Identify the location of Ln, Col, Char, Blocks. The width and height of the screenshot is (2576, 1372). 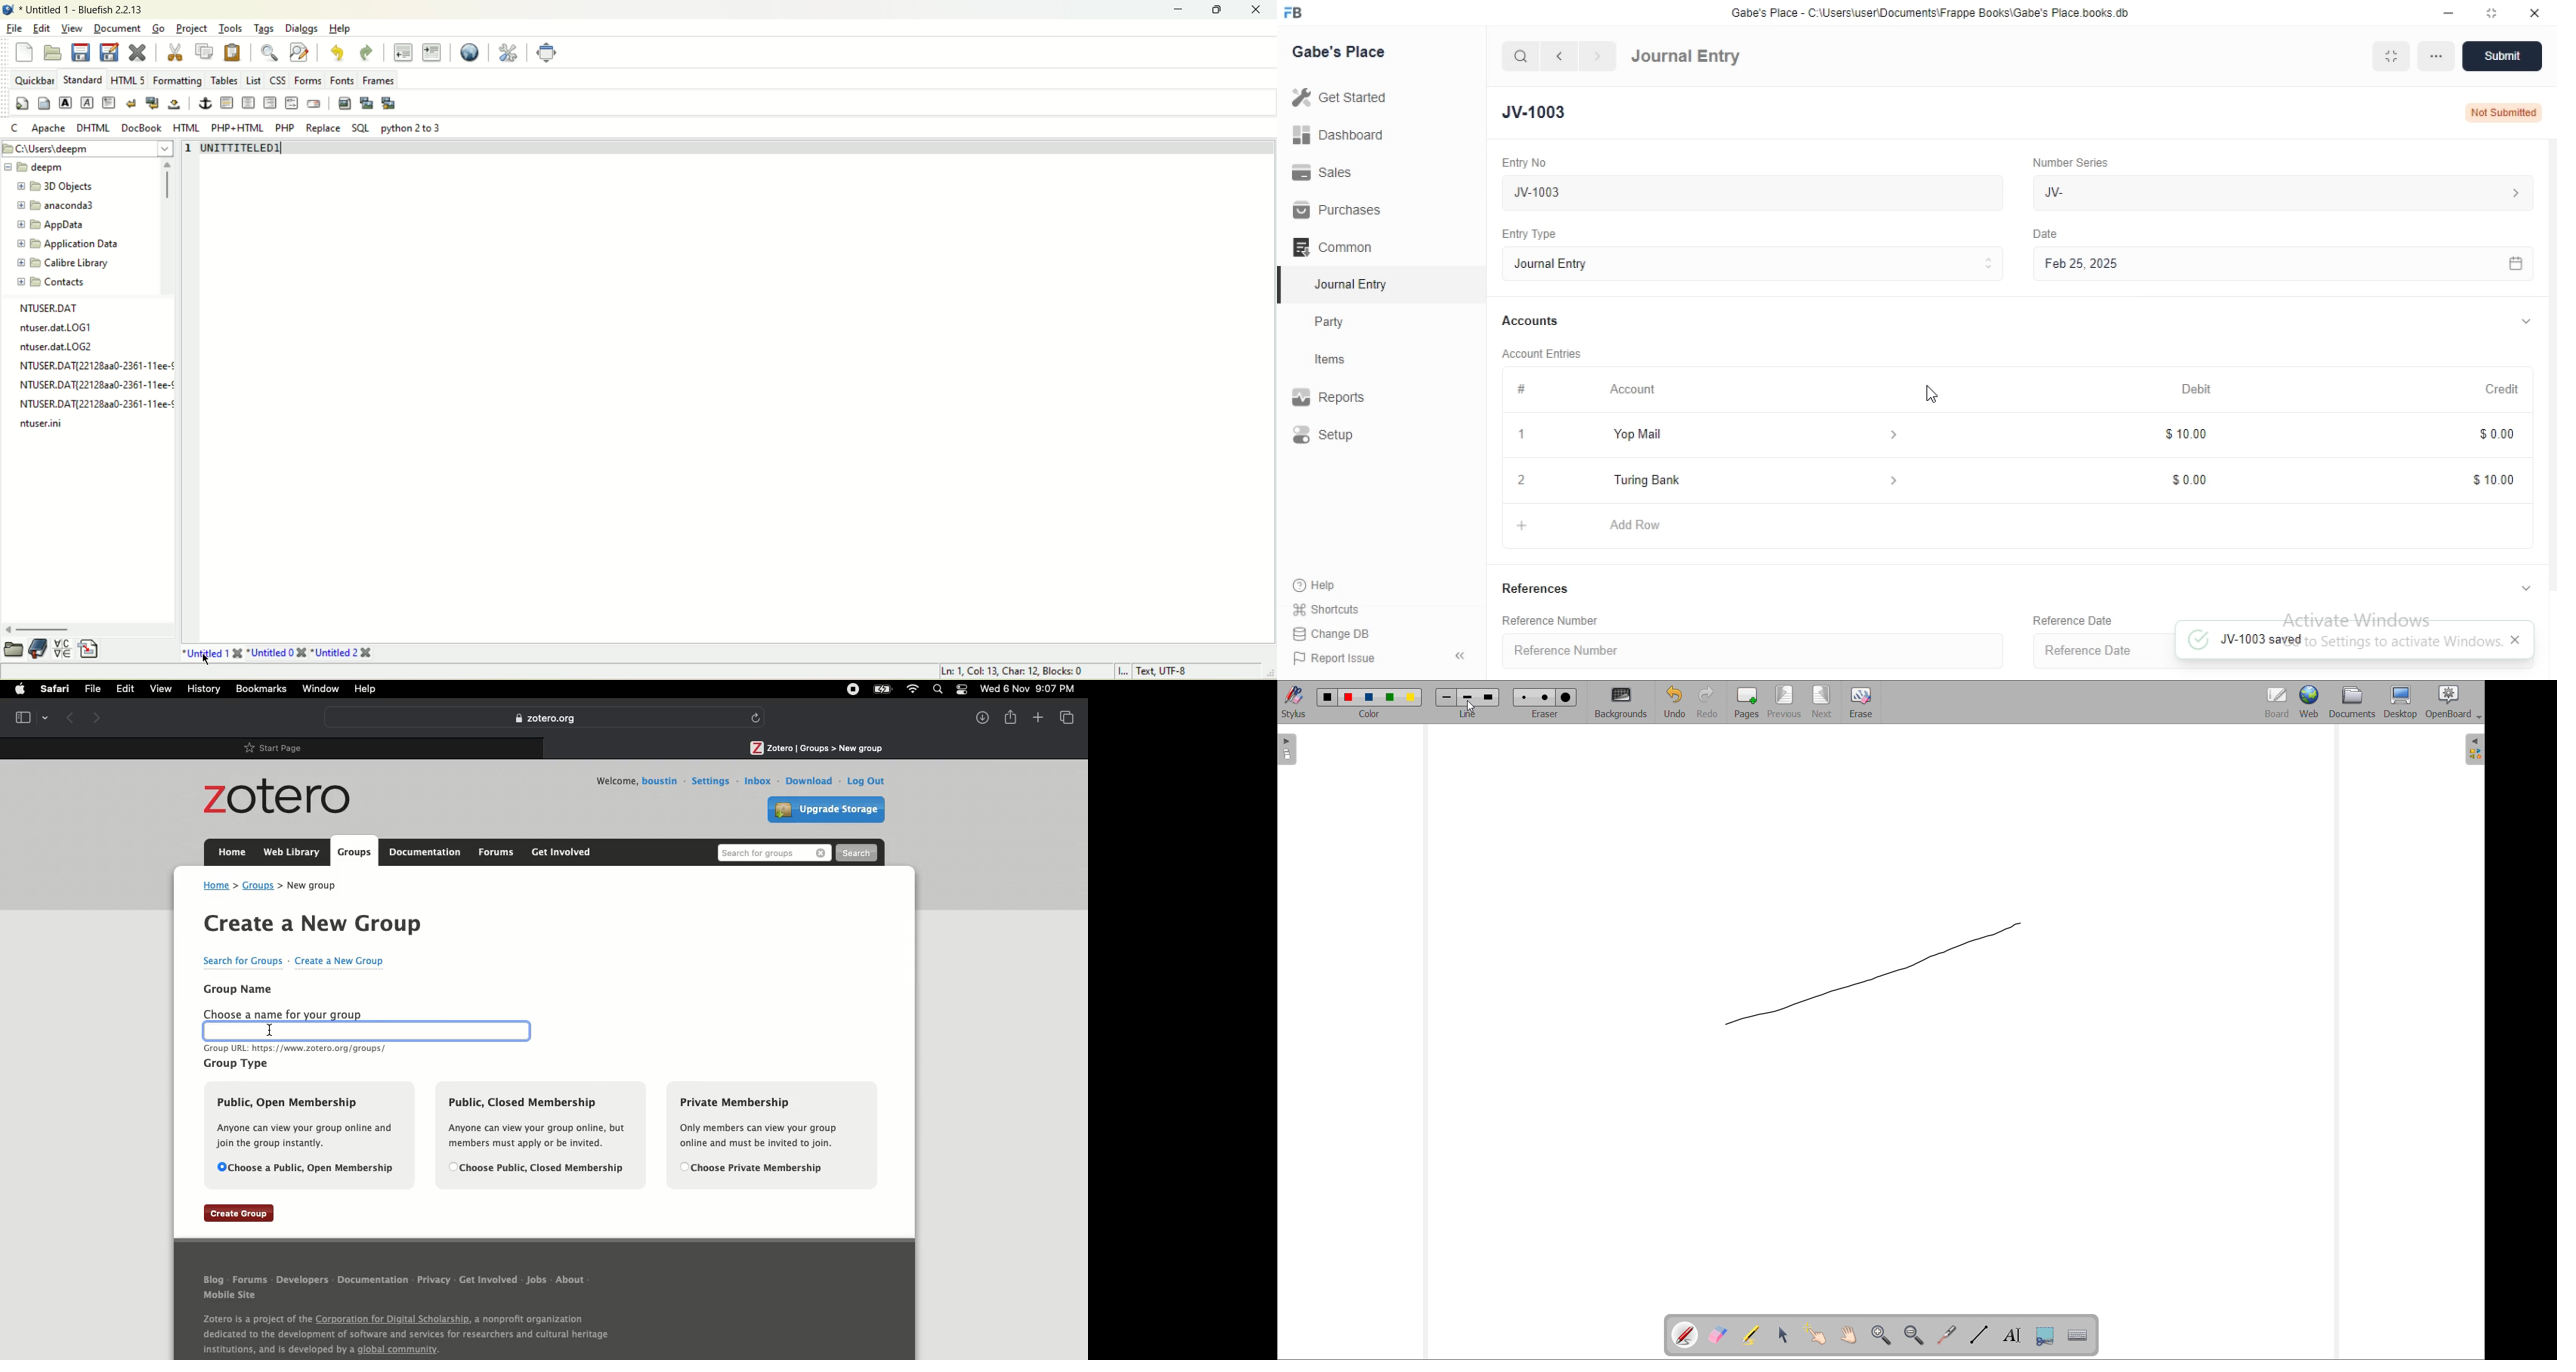
(1010, 672).